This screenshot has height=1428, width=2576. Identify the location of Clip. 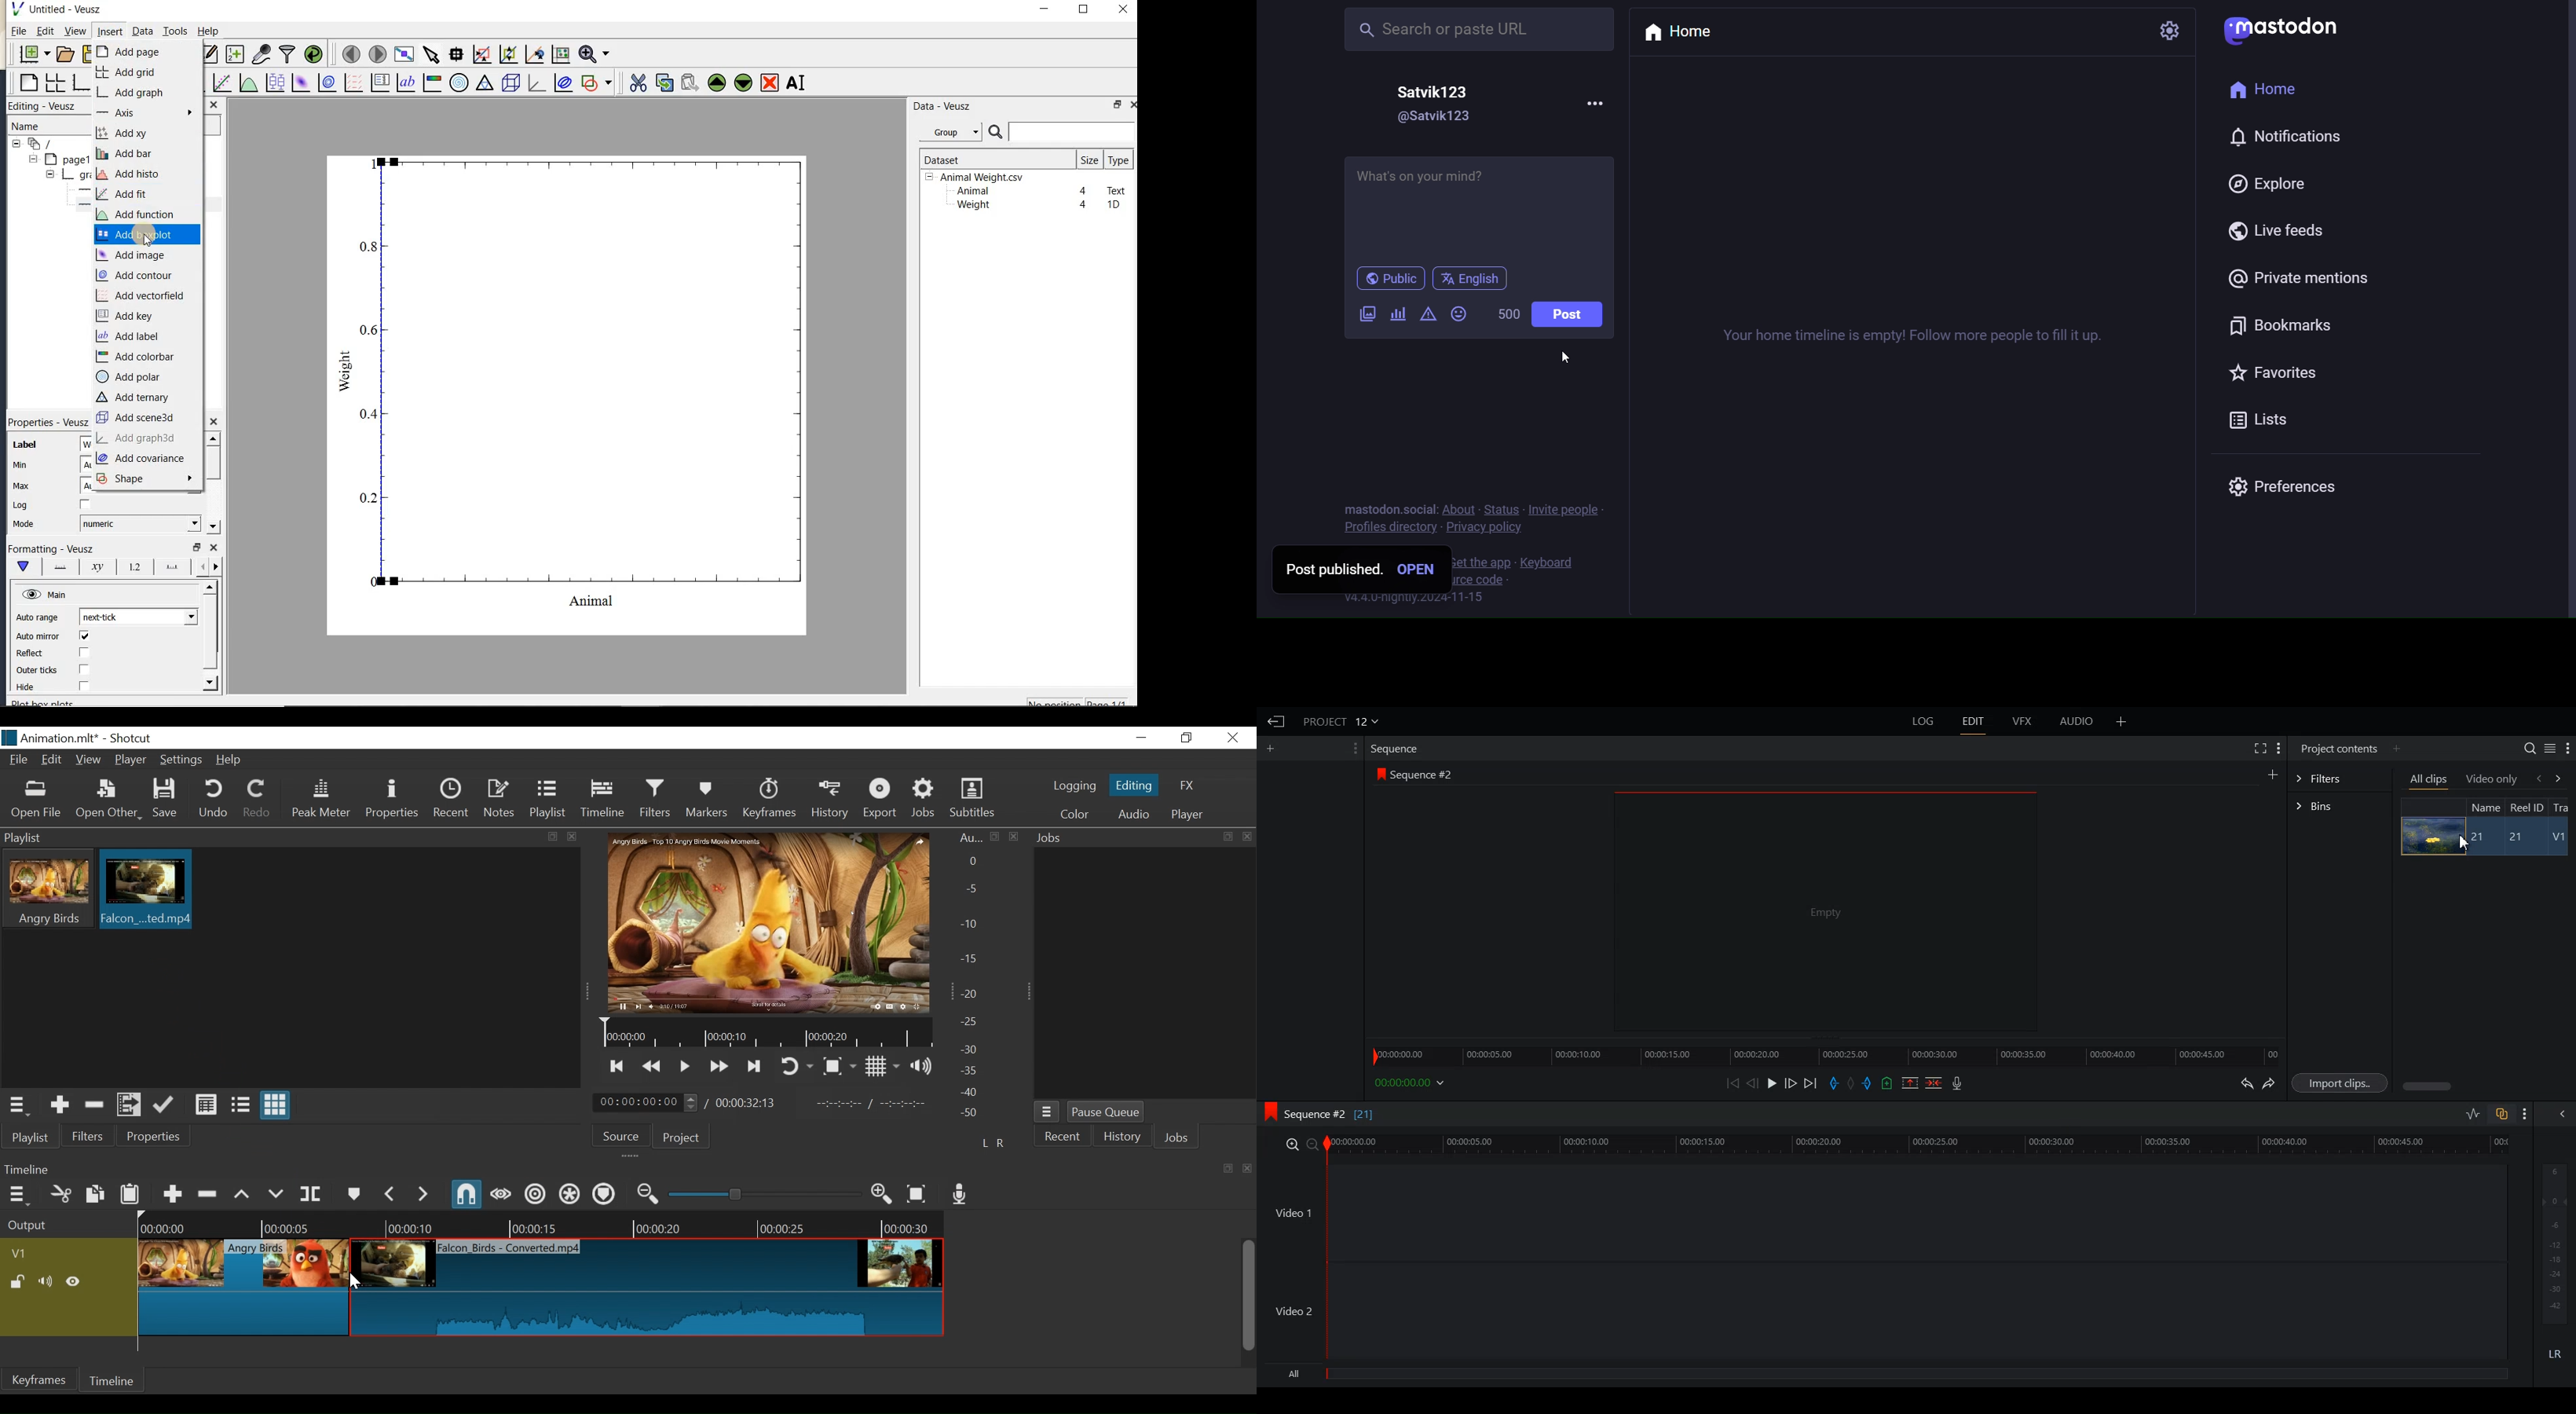
(645, 1288).